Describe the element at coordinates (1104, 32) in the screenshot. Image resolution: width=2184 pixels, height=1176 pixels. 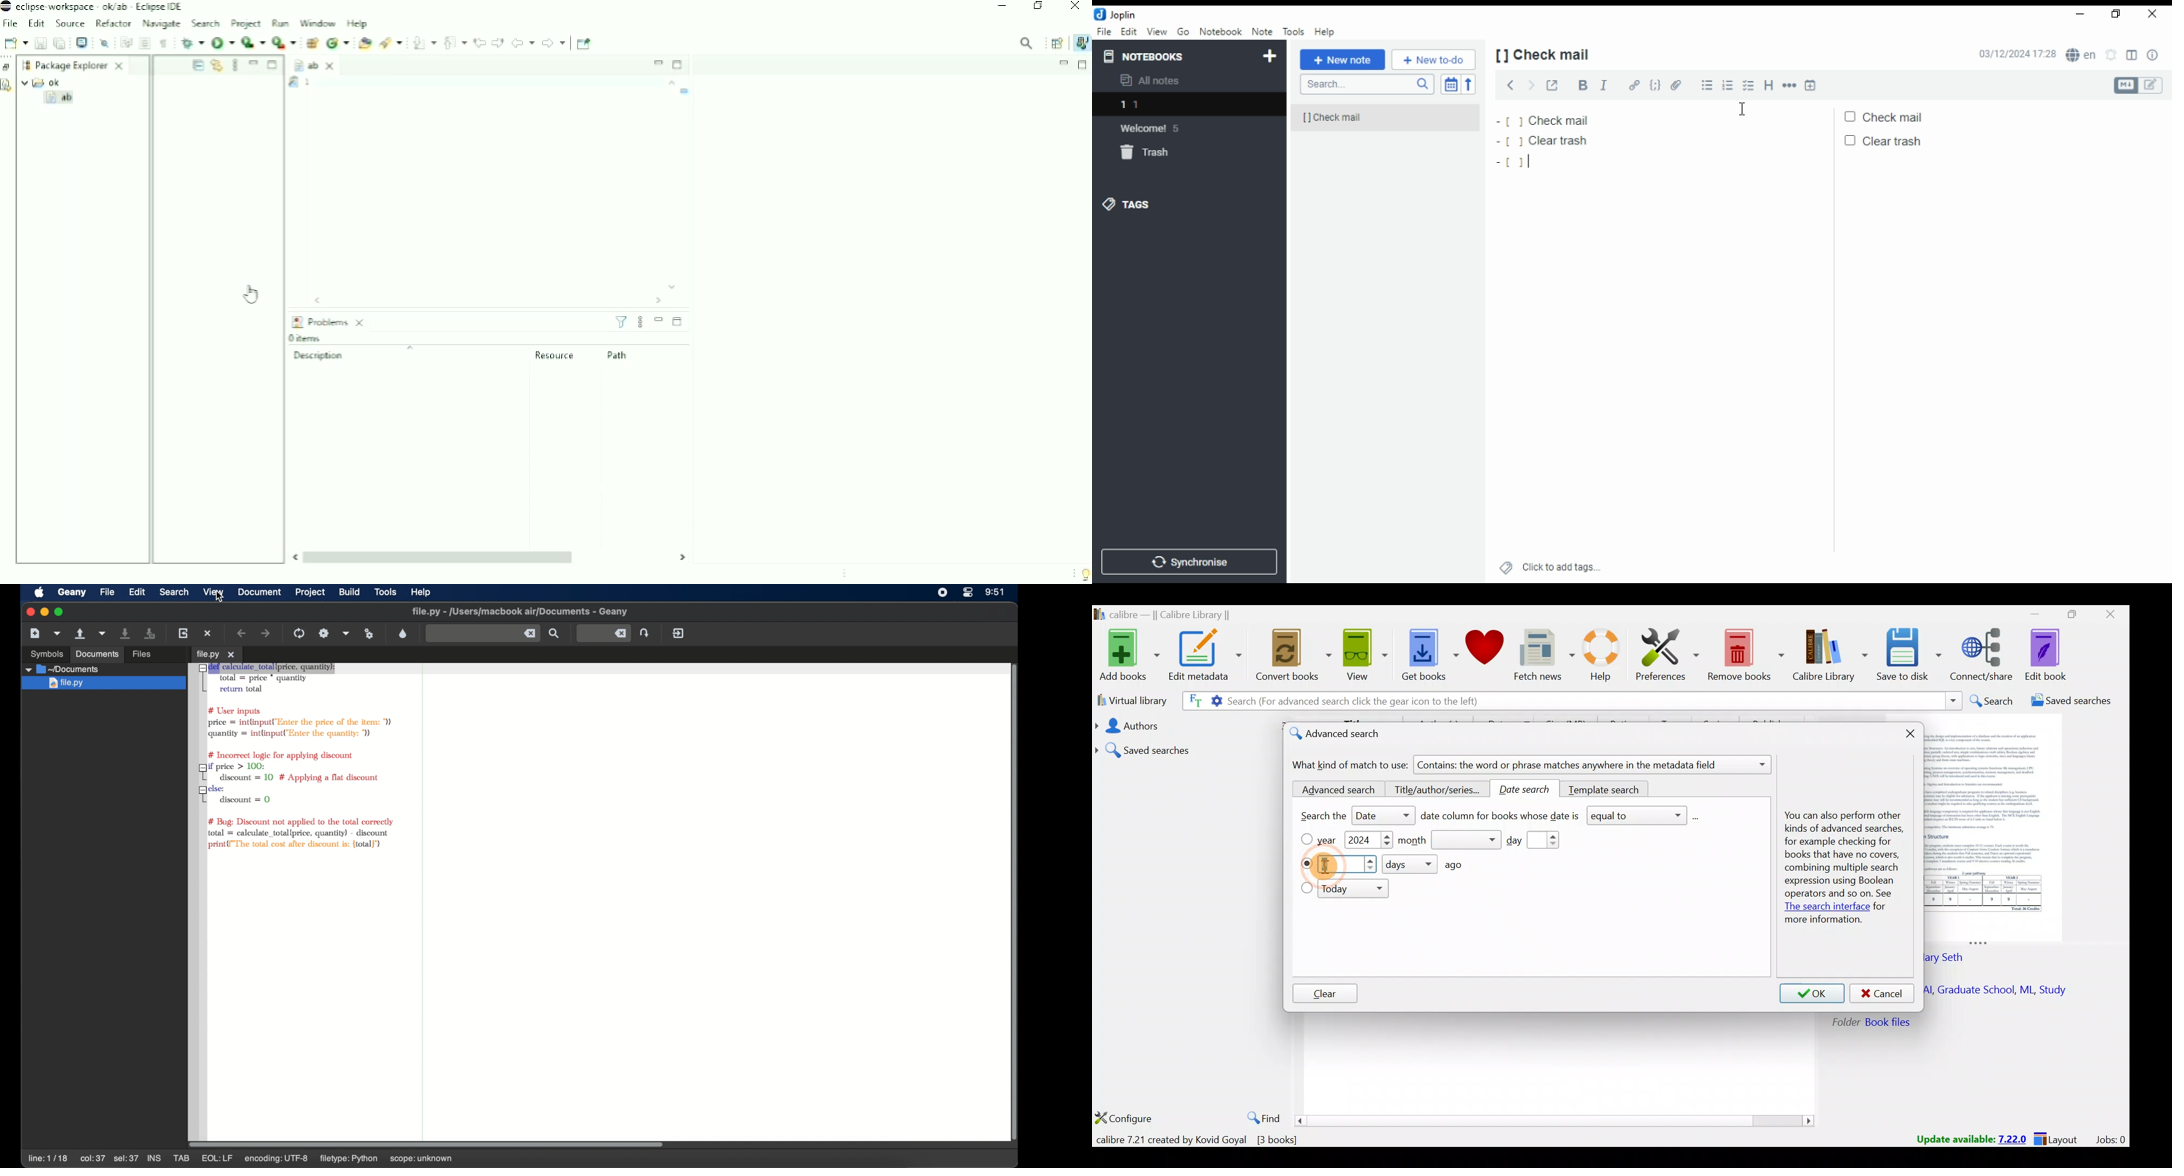
I see `file` at that location.